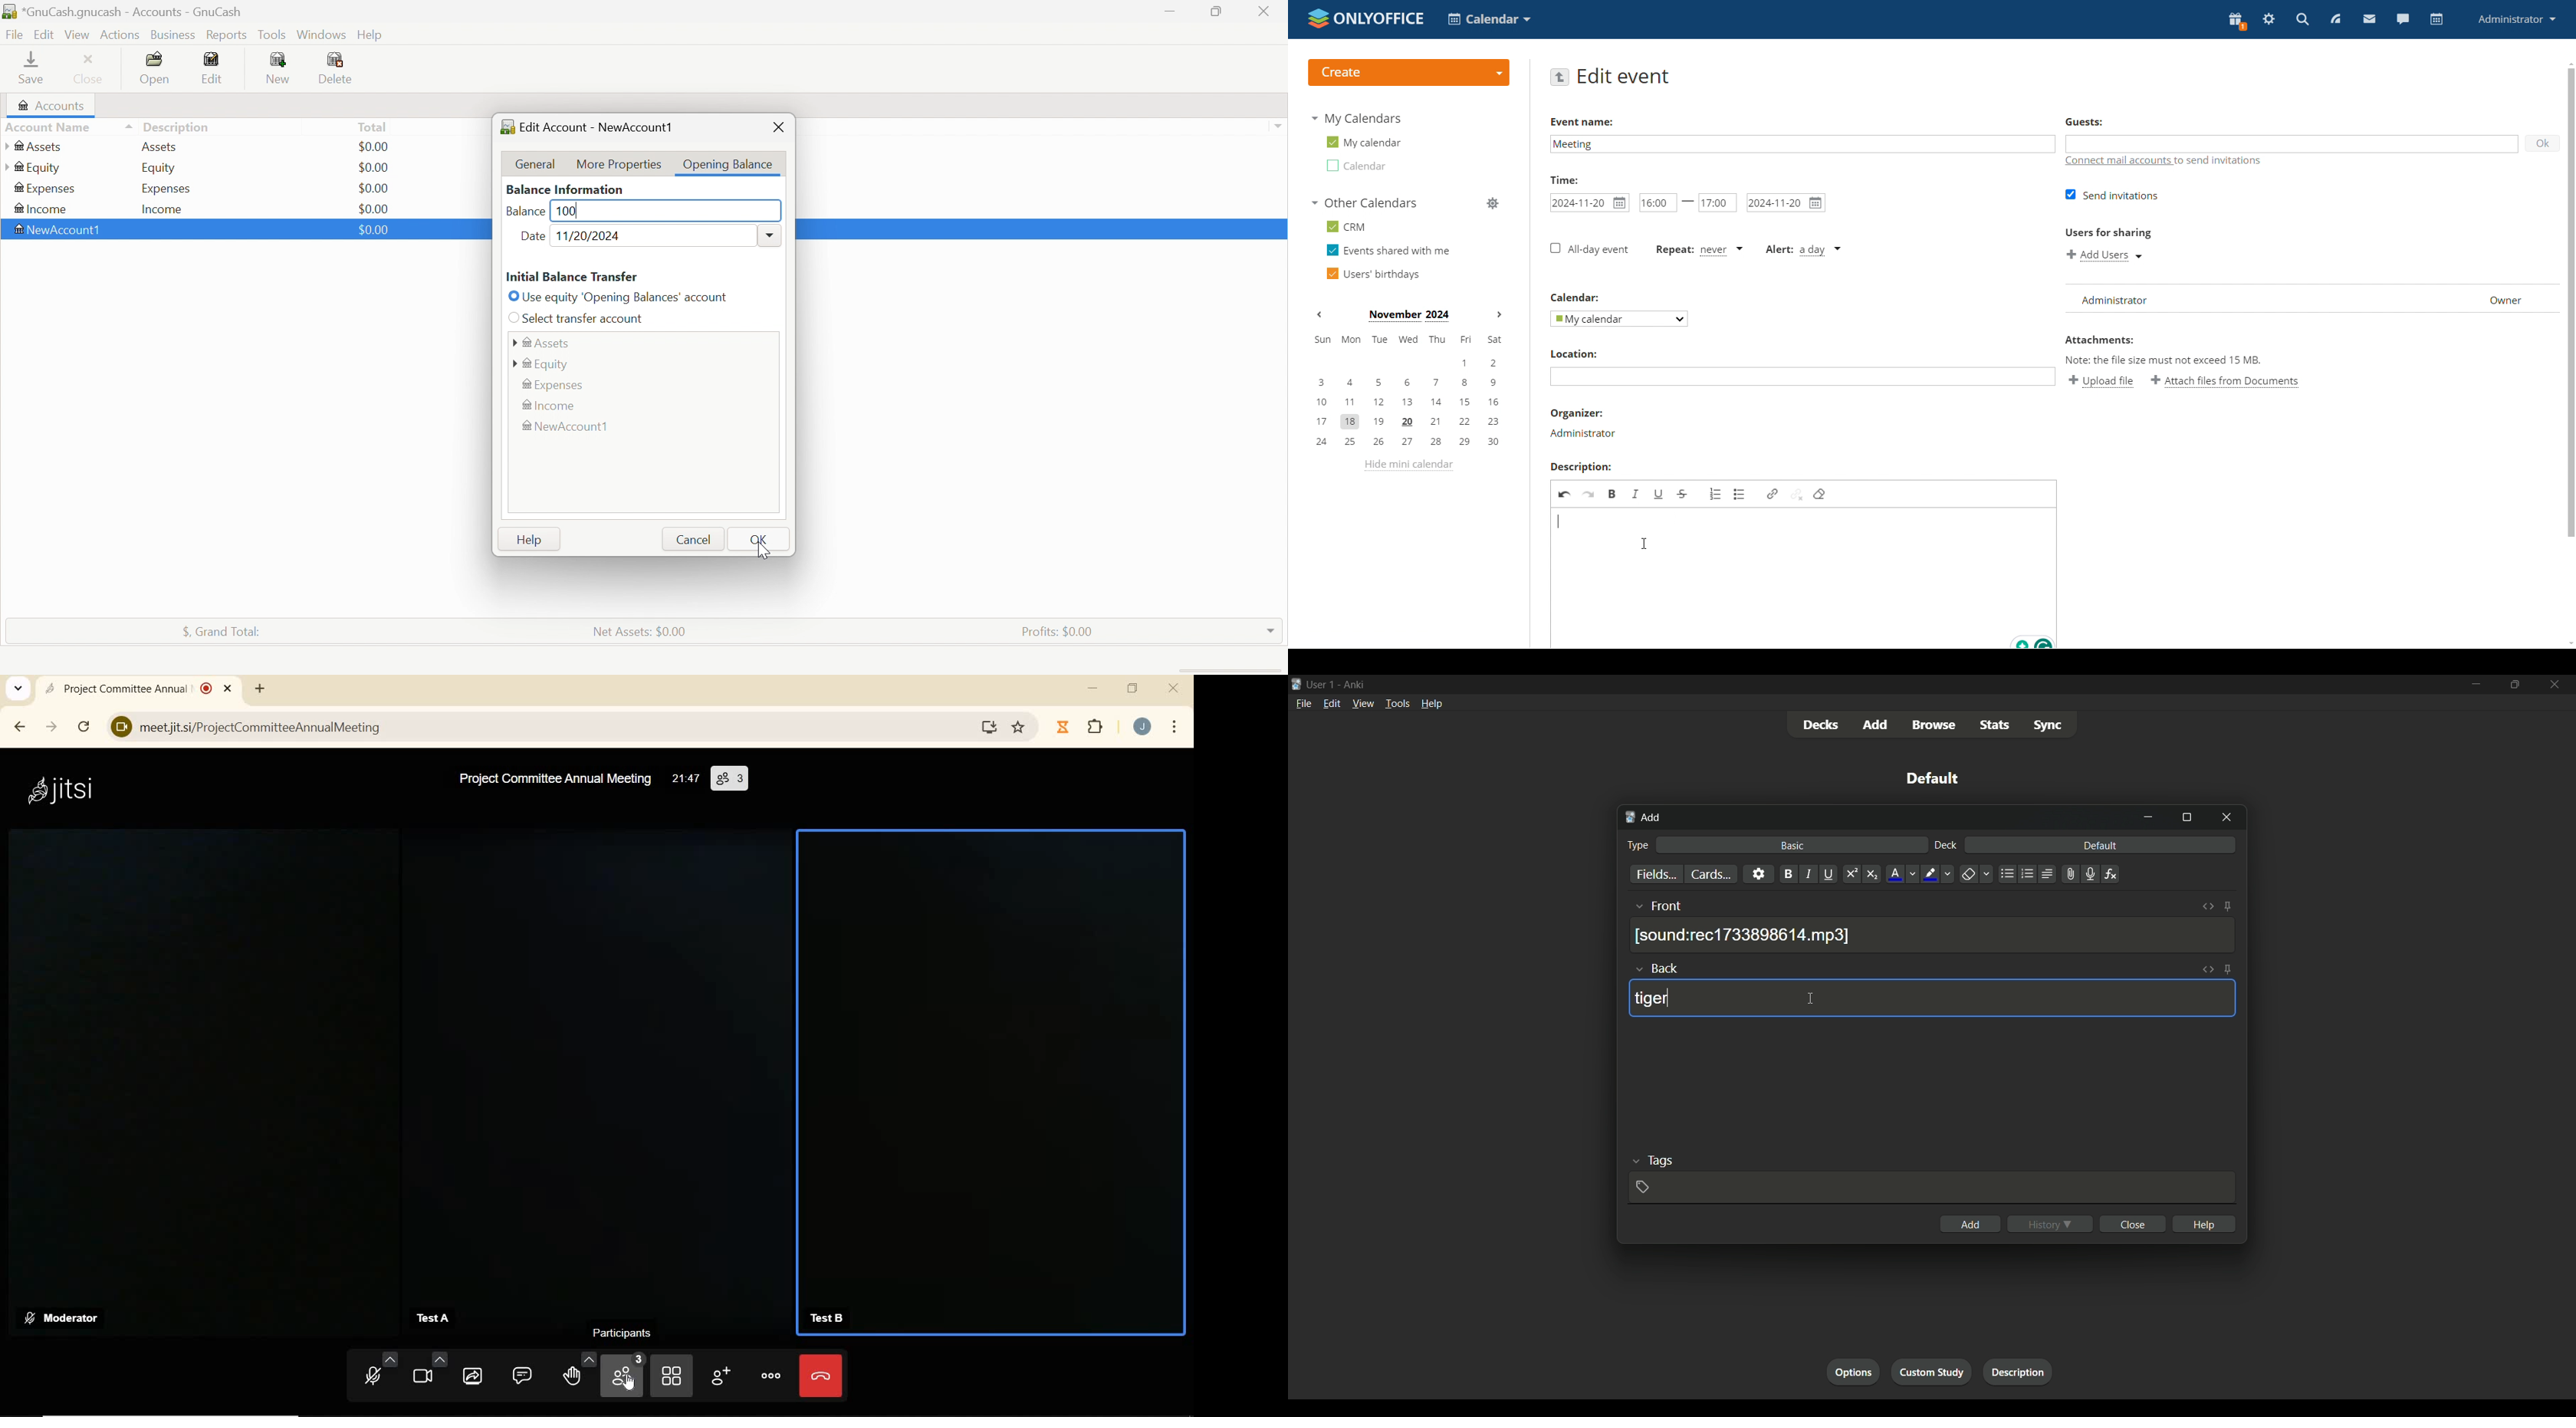 Image resolution: width=2576 pixels, height=1428 pixels. What do you see at coordinates (1431, 704) in the screenshot?
I see `help menu` at bounding box center [1431, 704].